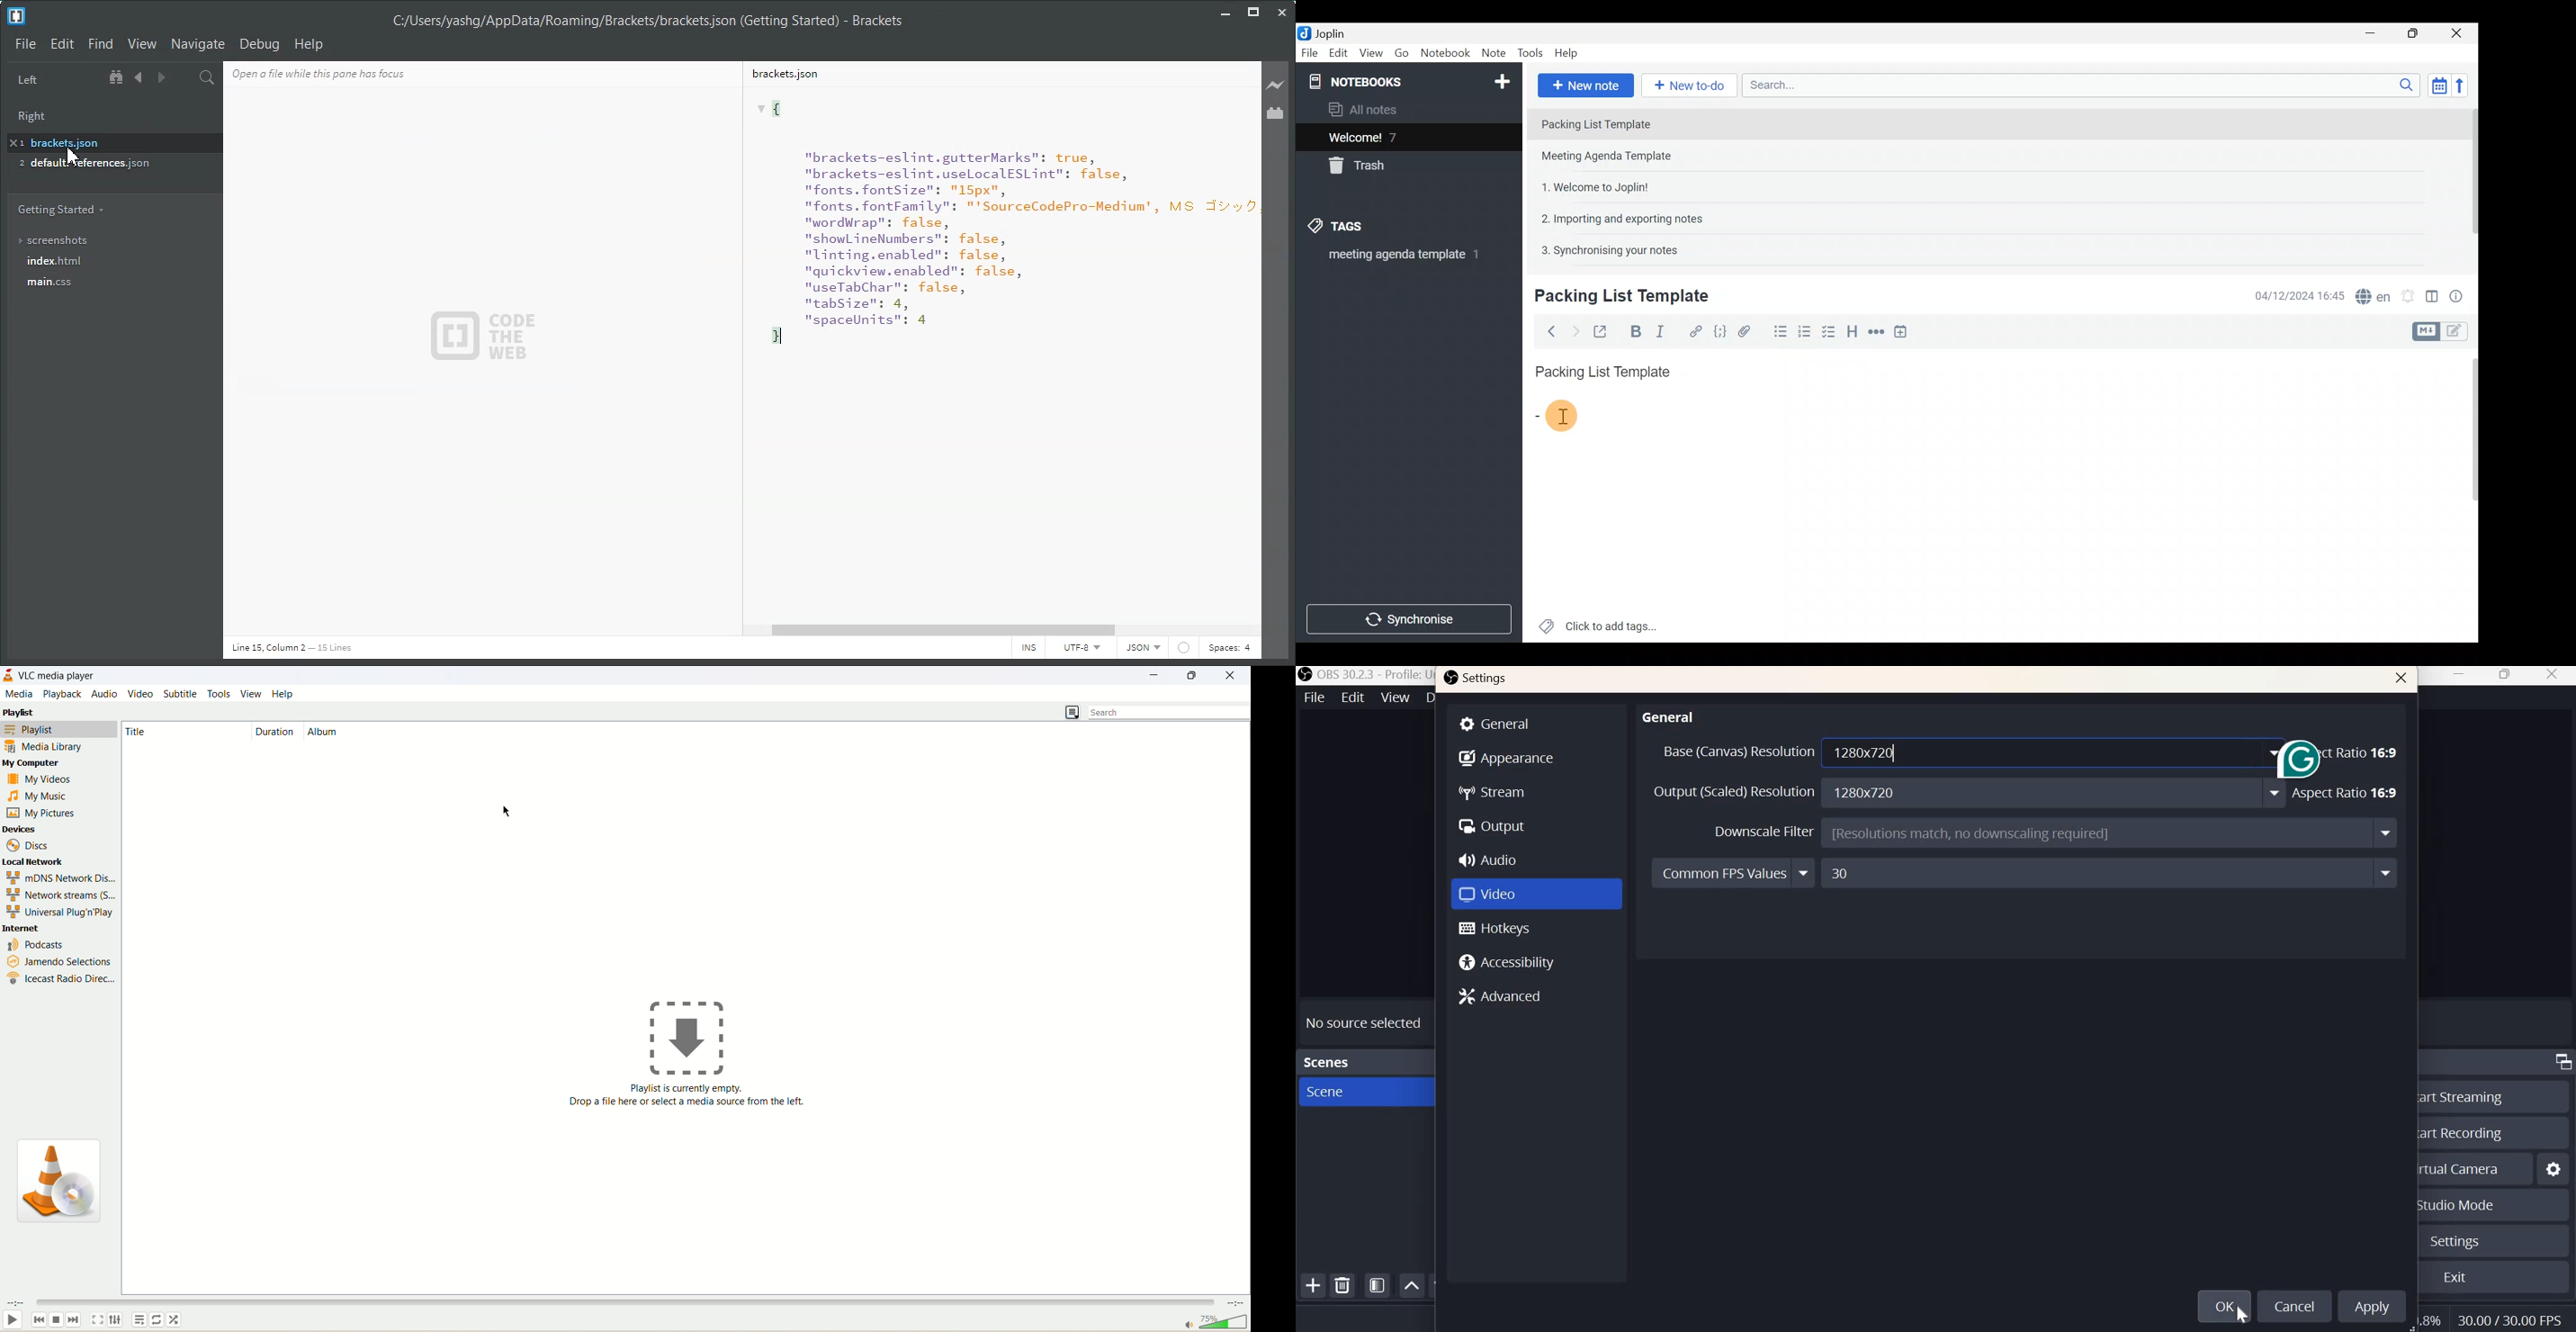 This screenshot has width=2576, height=1344. I want to click on tools, so click(218, 694).